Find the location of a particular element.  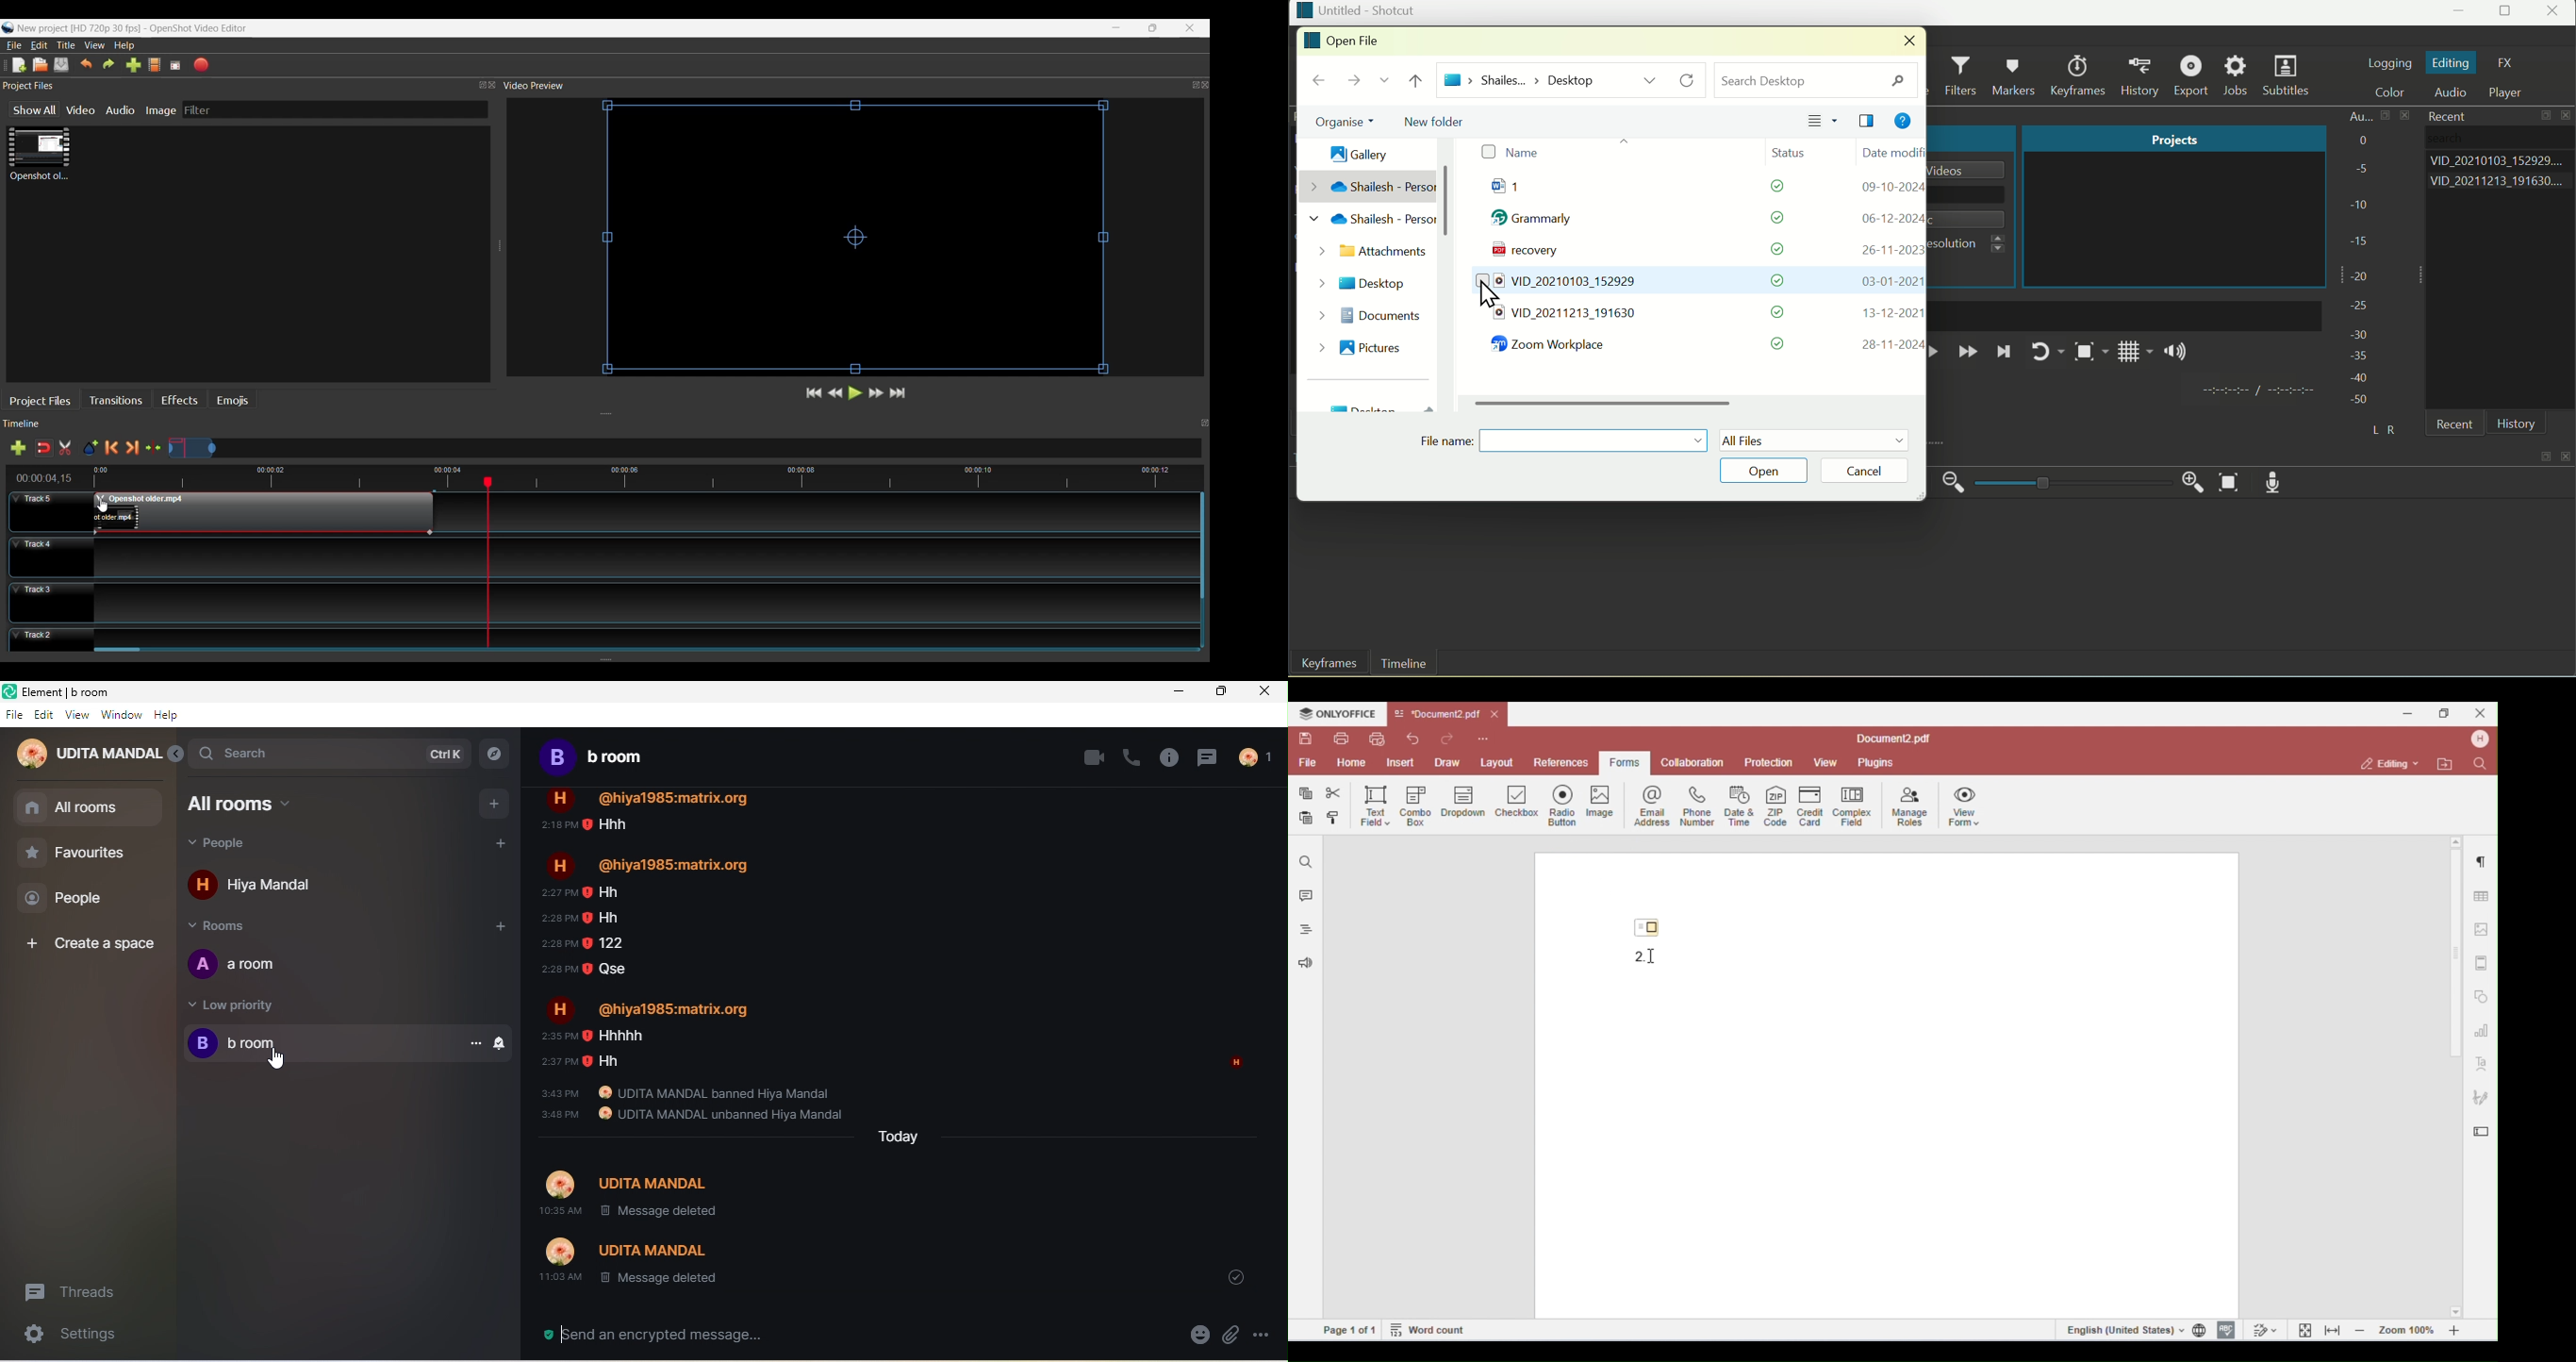

up is located at coordinates (1419, 81).